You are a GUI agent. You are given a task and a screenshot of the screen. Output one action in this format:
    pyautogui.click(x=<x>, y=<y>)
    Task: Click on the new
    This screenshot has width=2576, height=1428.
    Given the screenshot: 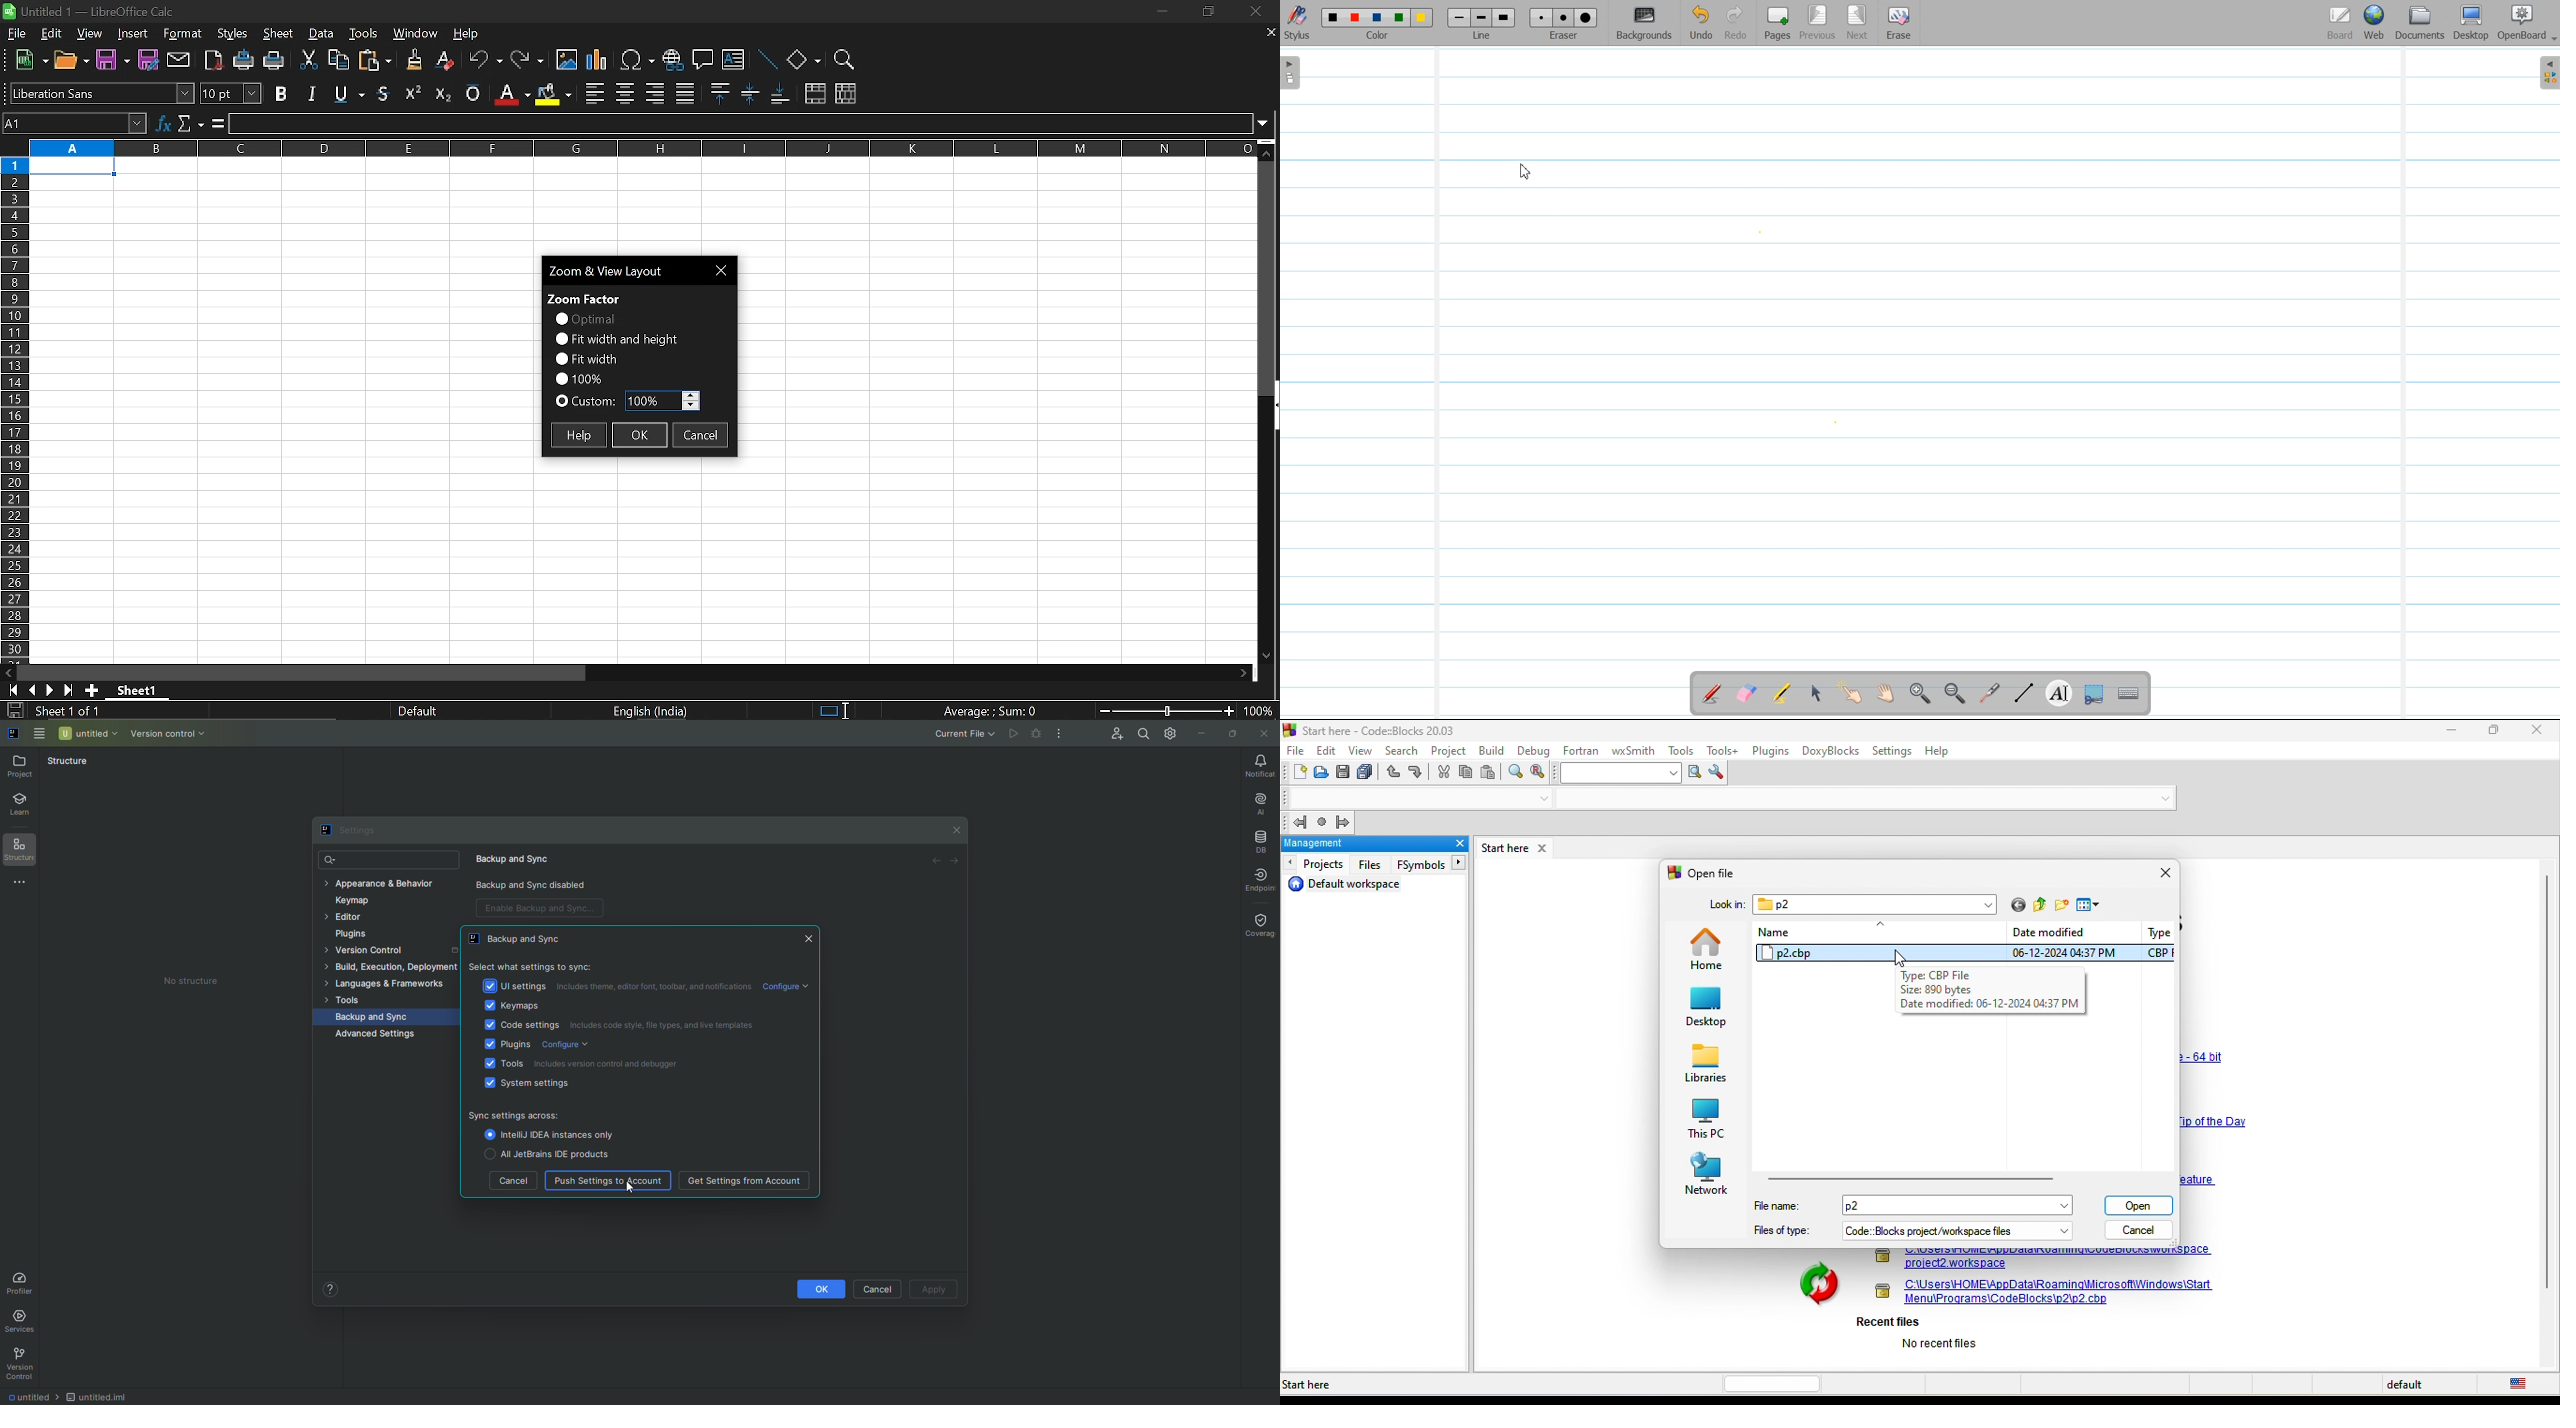 What is the action you would take?
    pyautogui.click(x=1297, y=772)
    